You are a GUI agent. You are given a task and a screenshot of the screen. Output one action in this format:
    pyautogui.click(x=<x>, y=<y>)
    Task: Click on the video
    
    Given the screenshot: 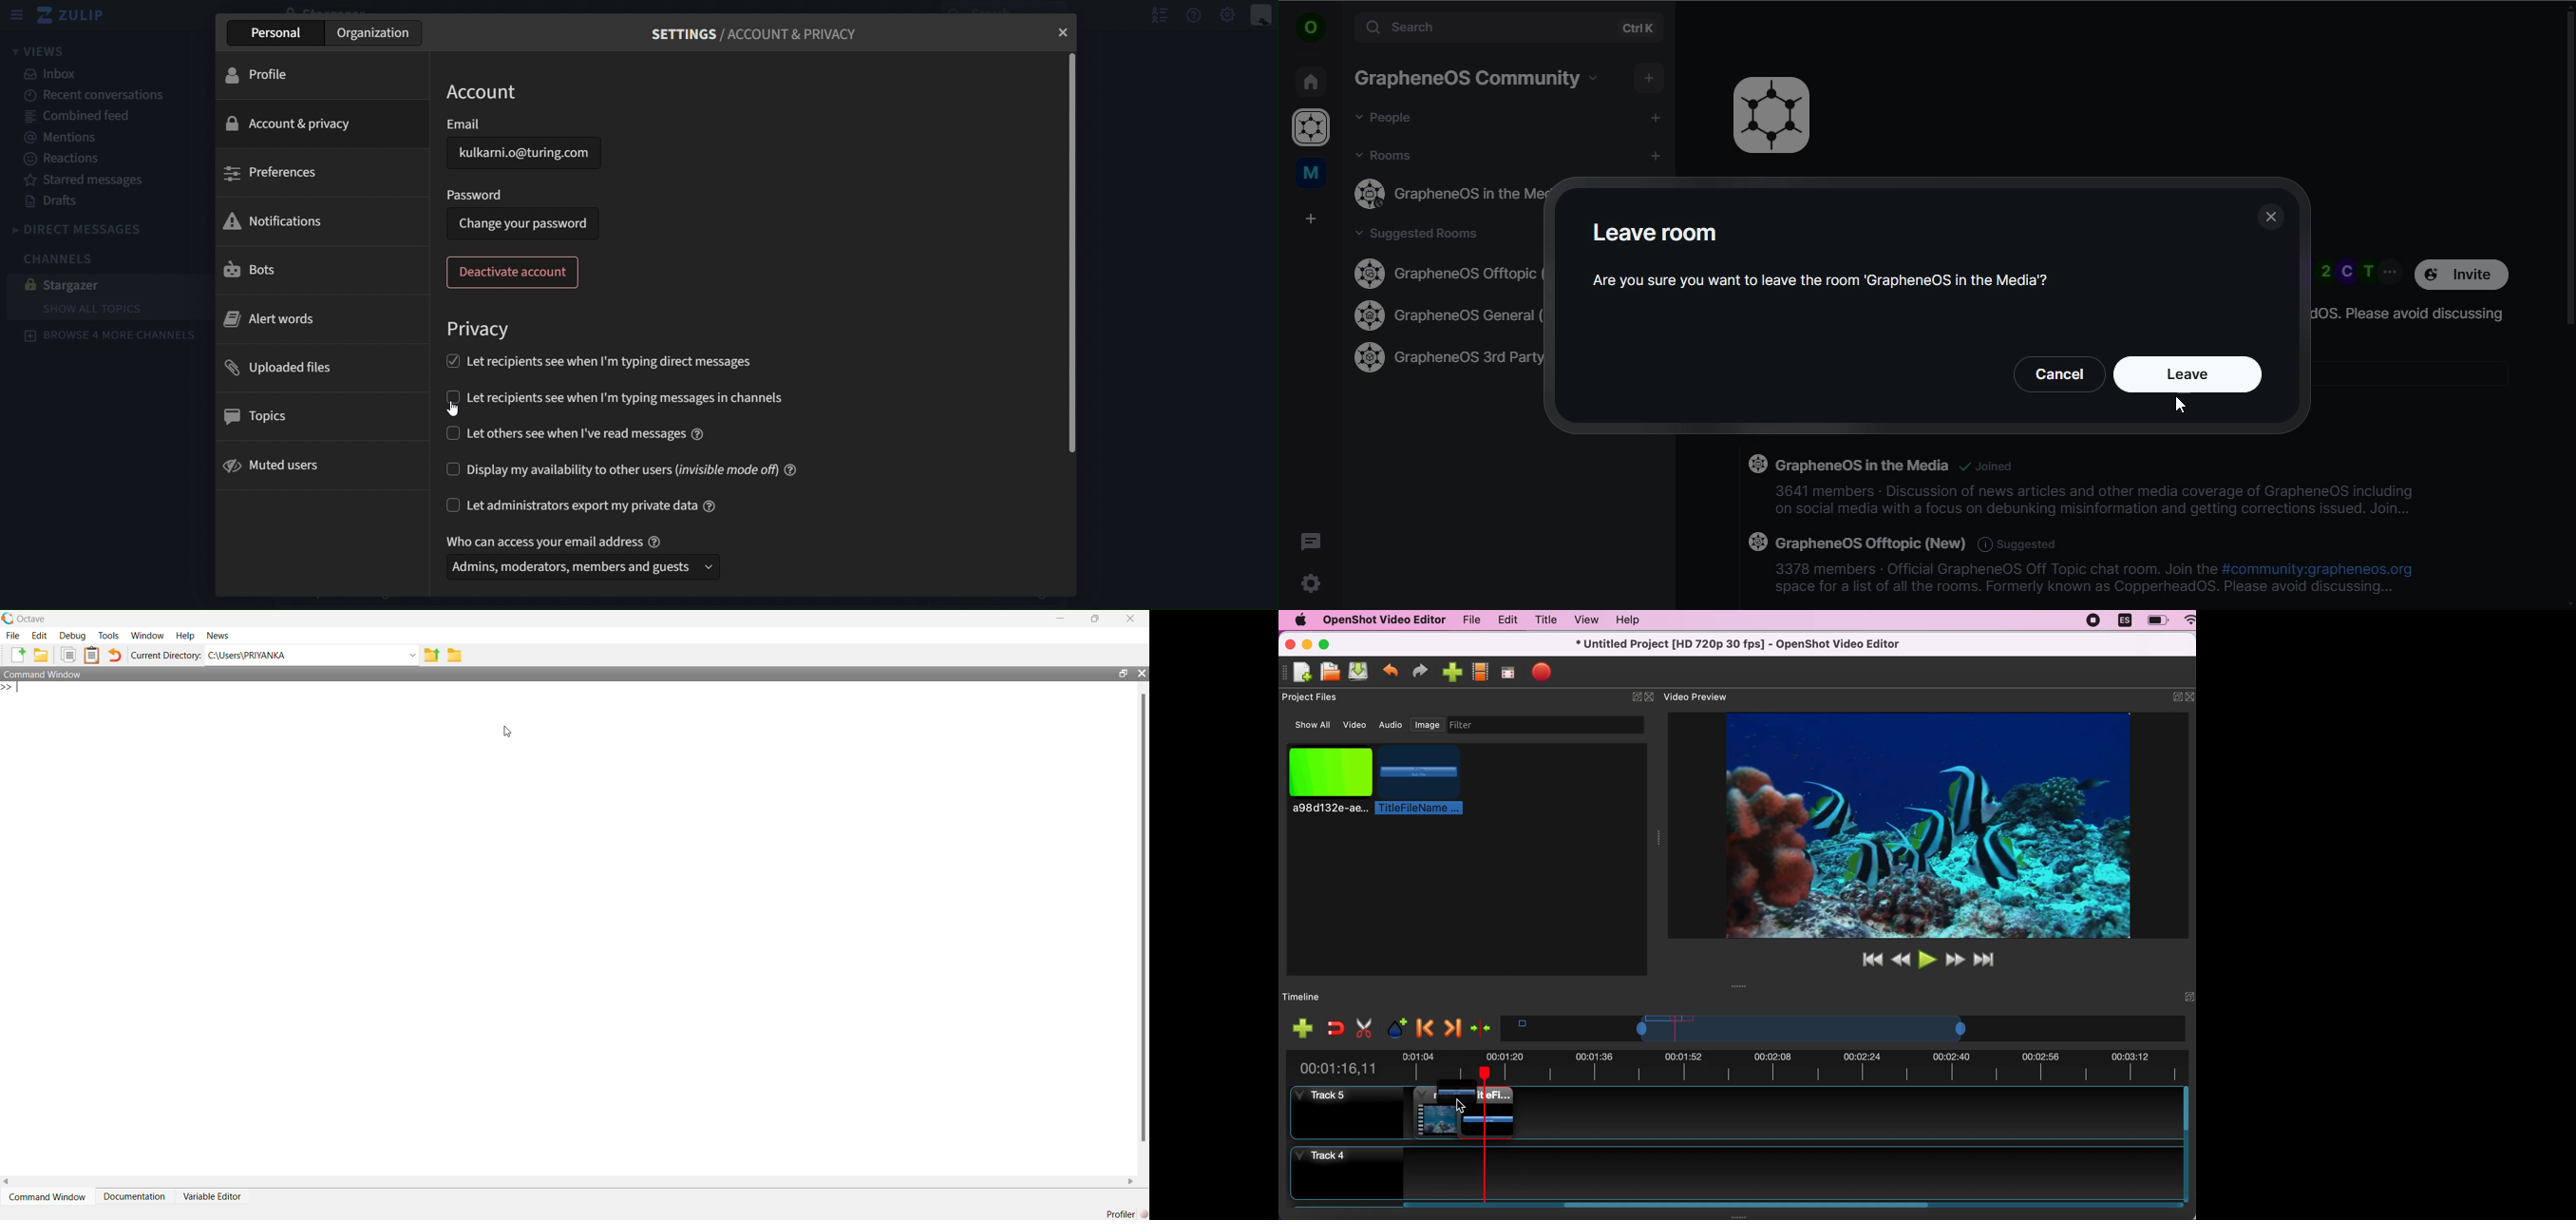 What is the action you would take?
    pyautogui.click(x=1356, y=724)
    